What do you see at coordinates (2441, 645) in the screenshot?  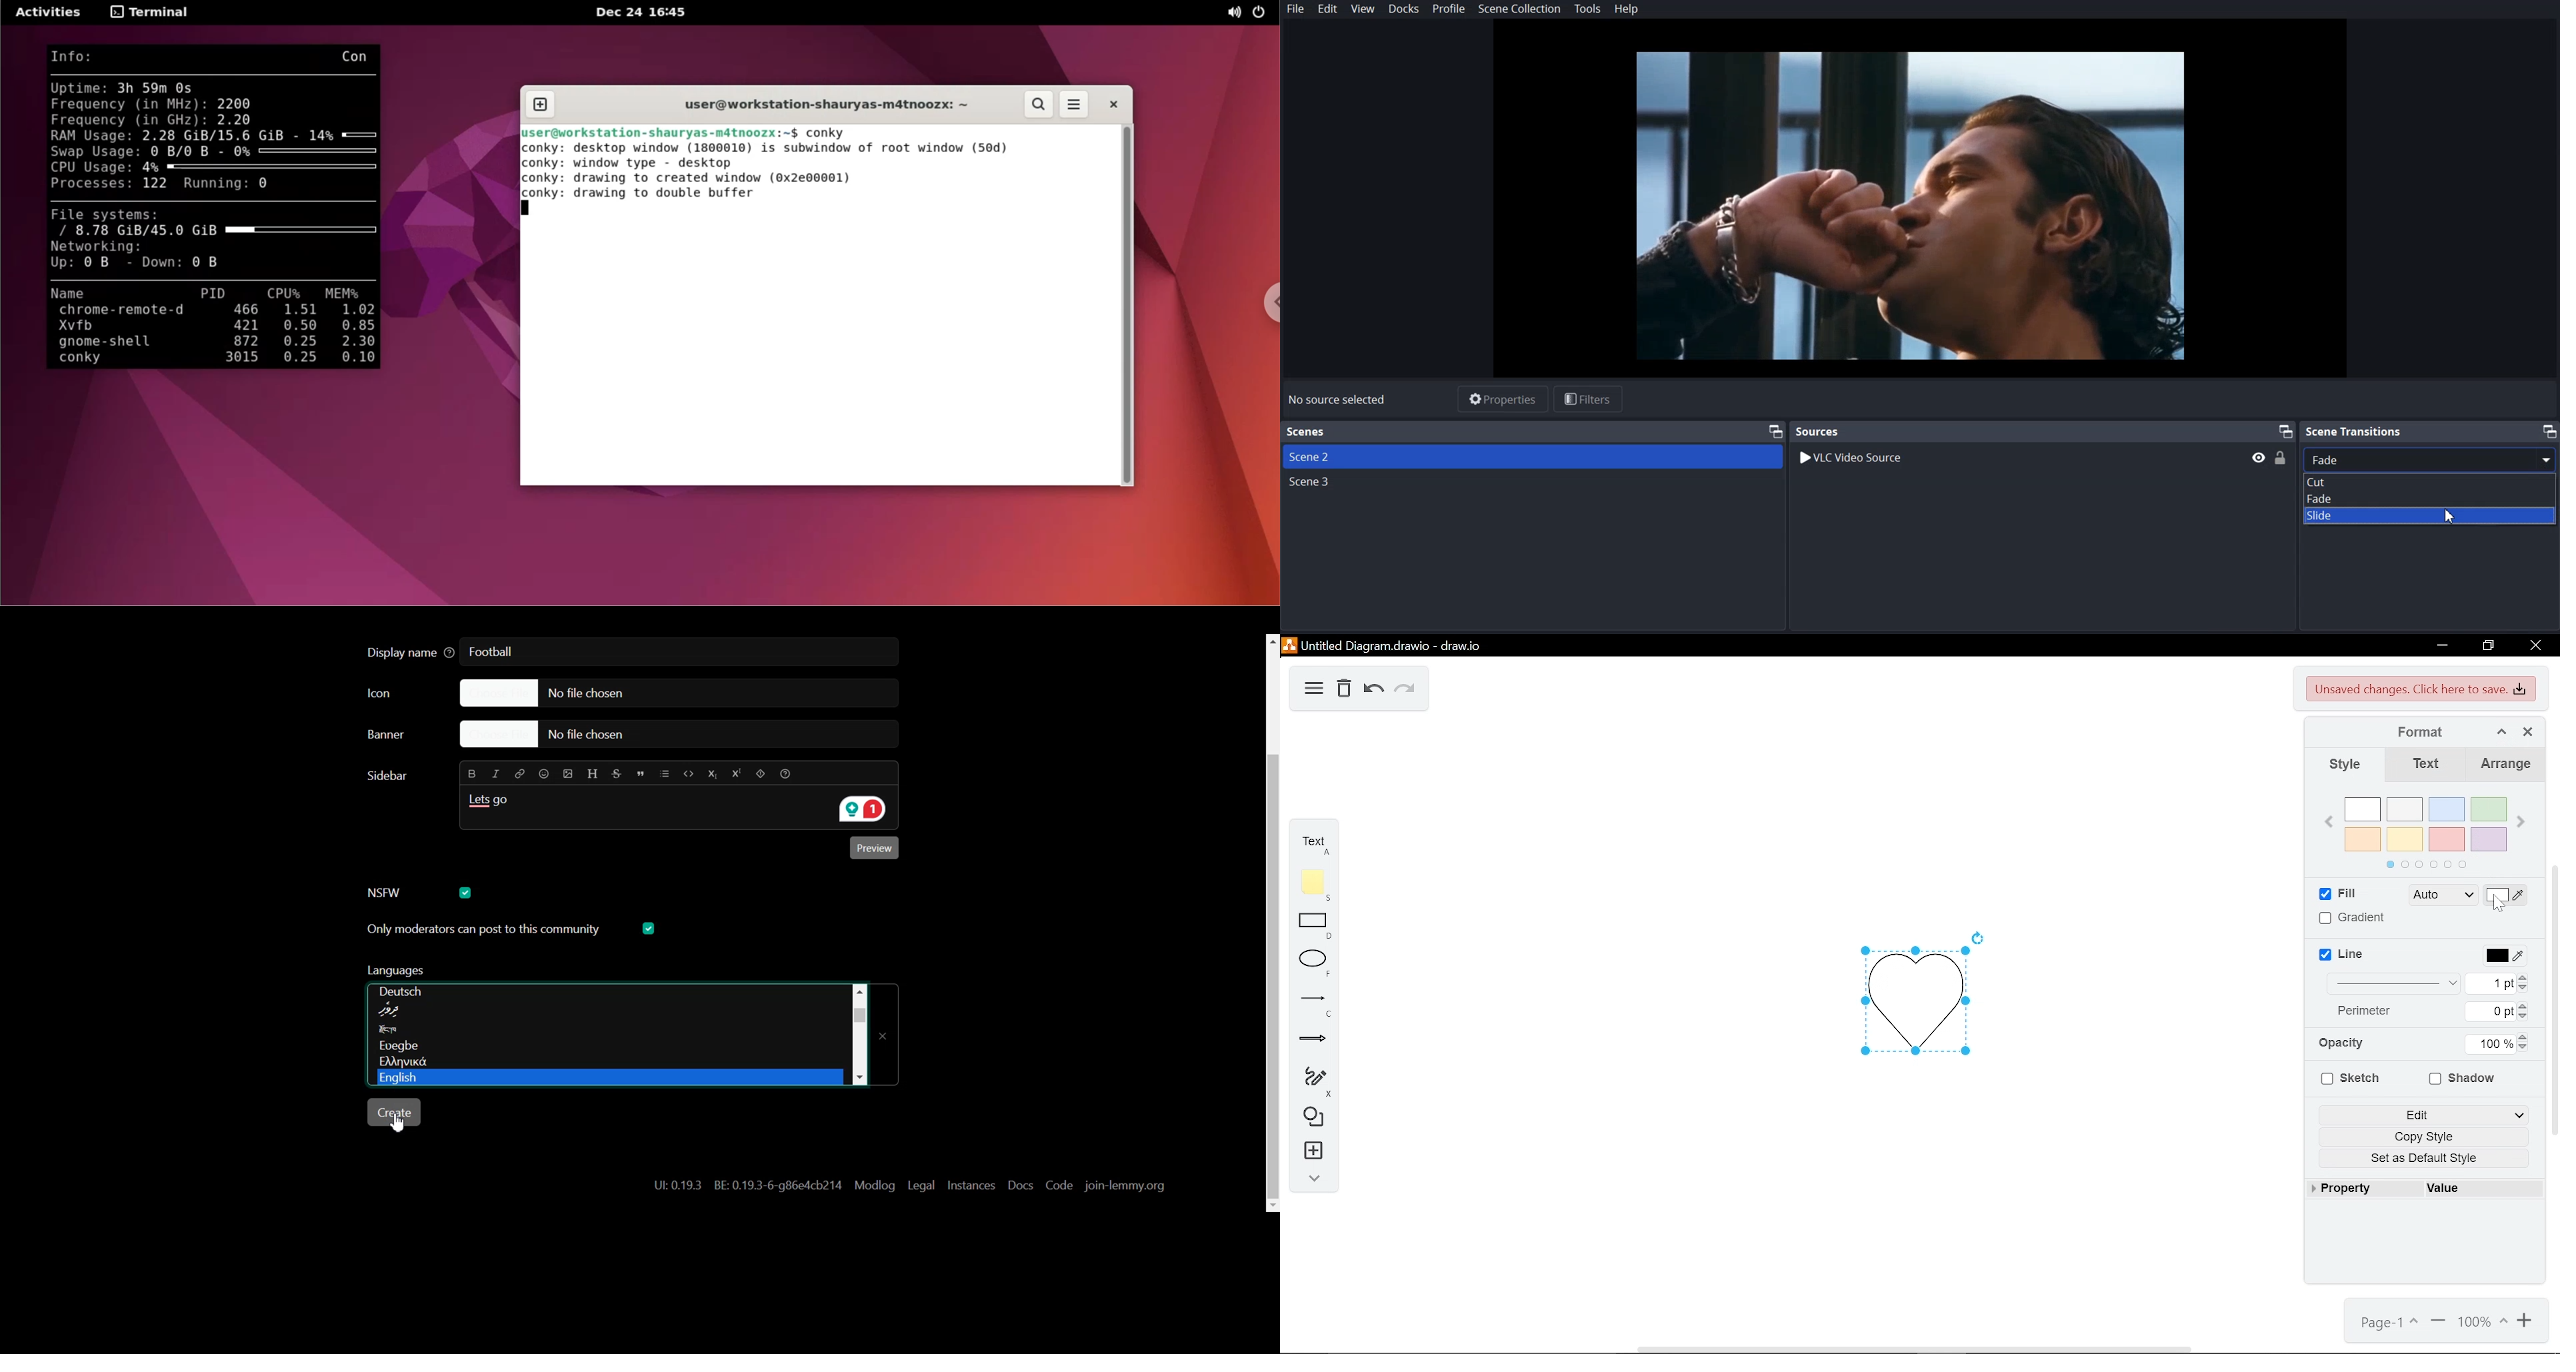 I see `minimize` at bounding box center [2441, 645].